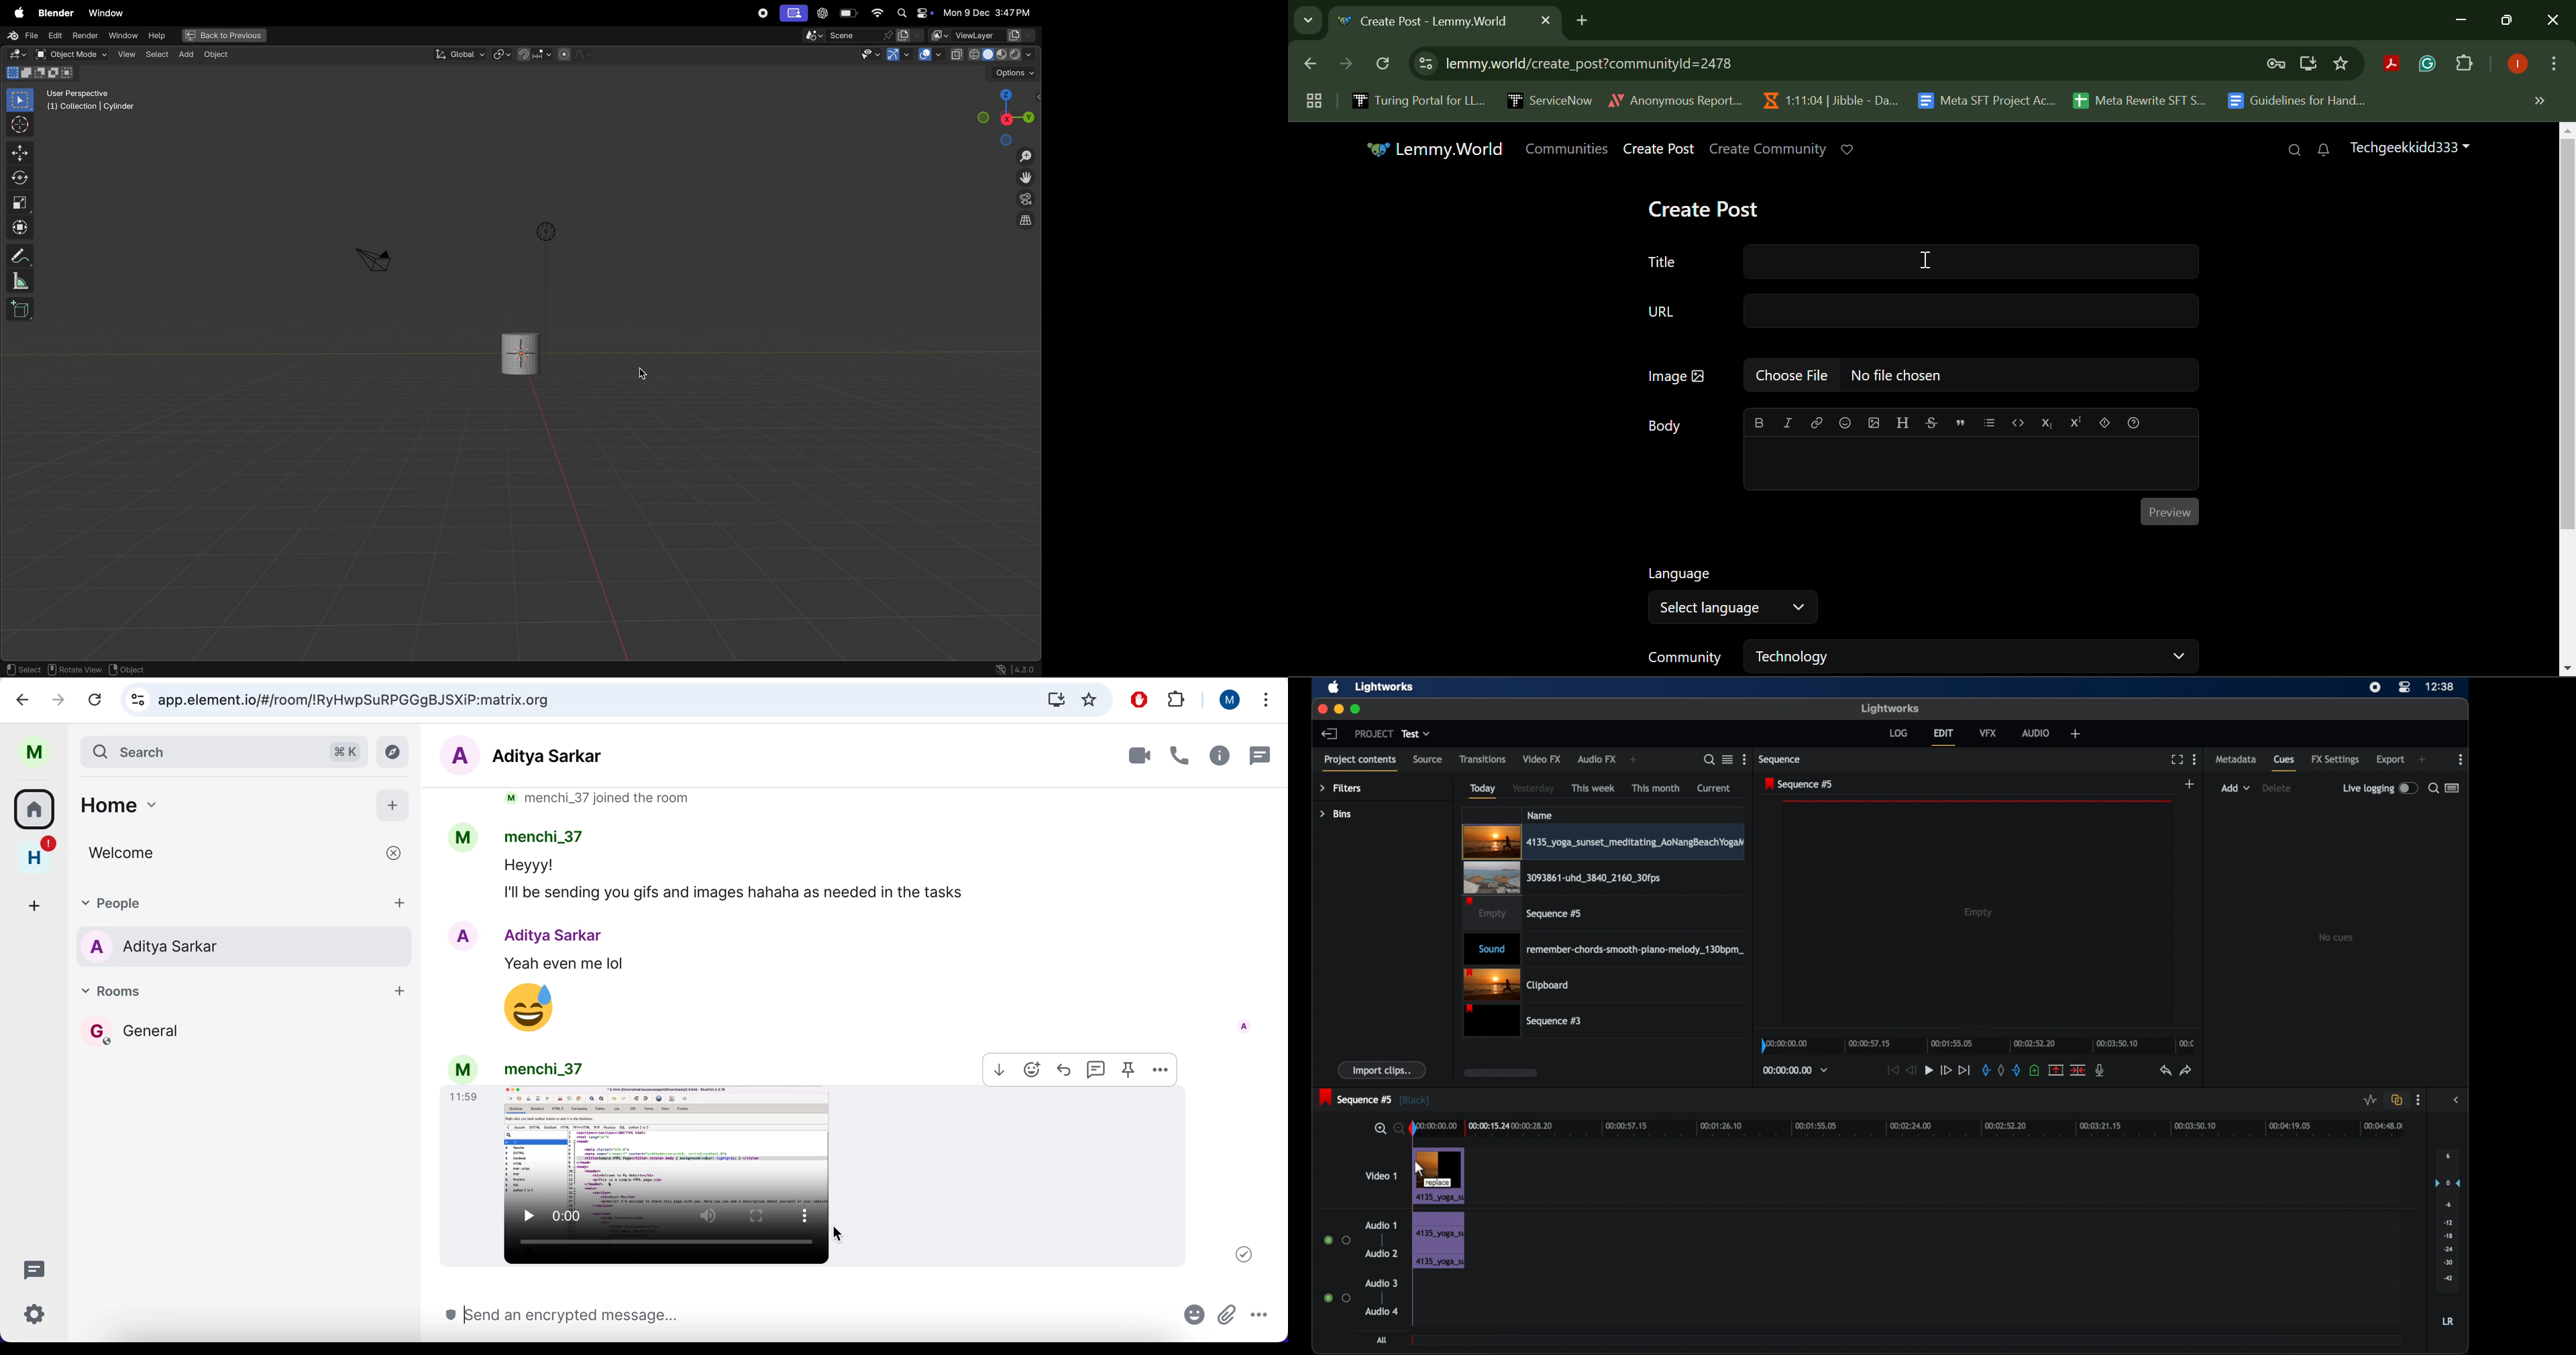 This screenshot has height=1372, width=2576. Describe the element at coordinates (1929, 1070) in the screenshot. I see `play button` at that location.